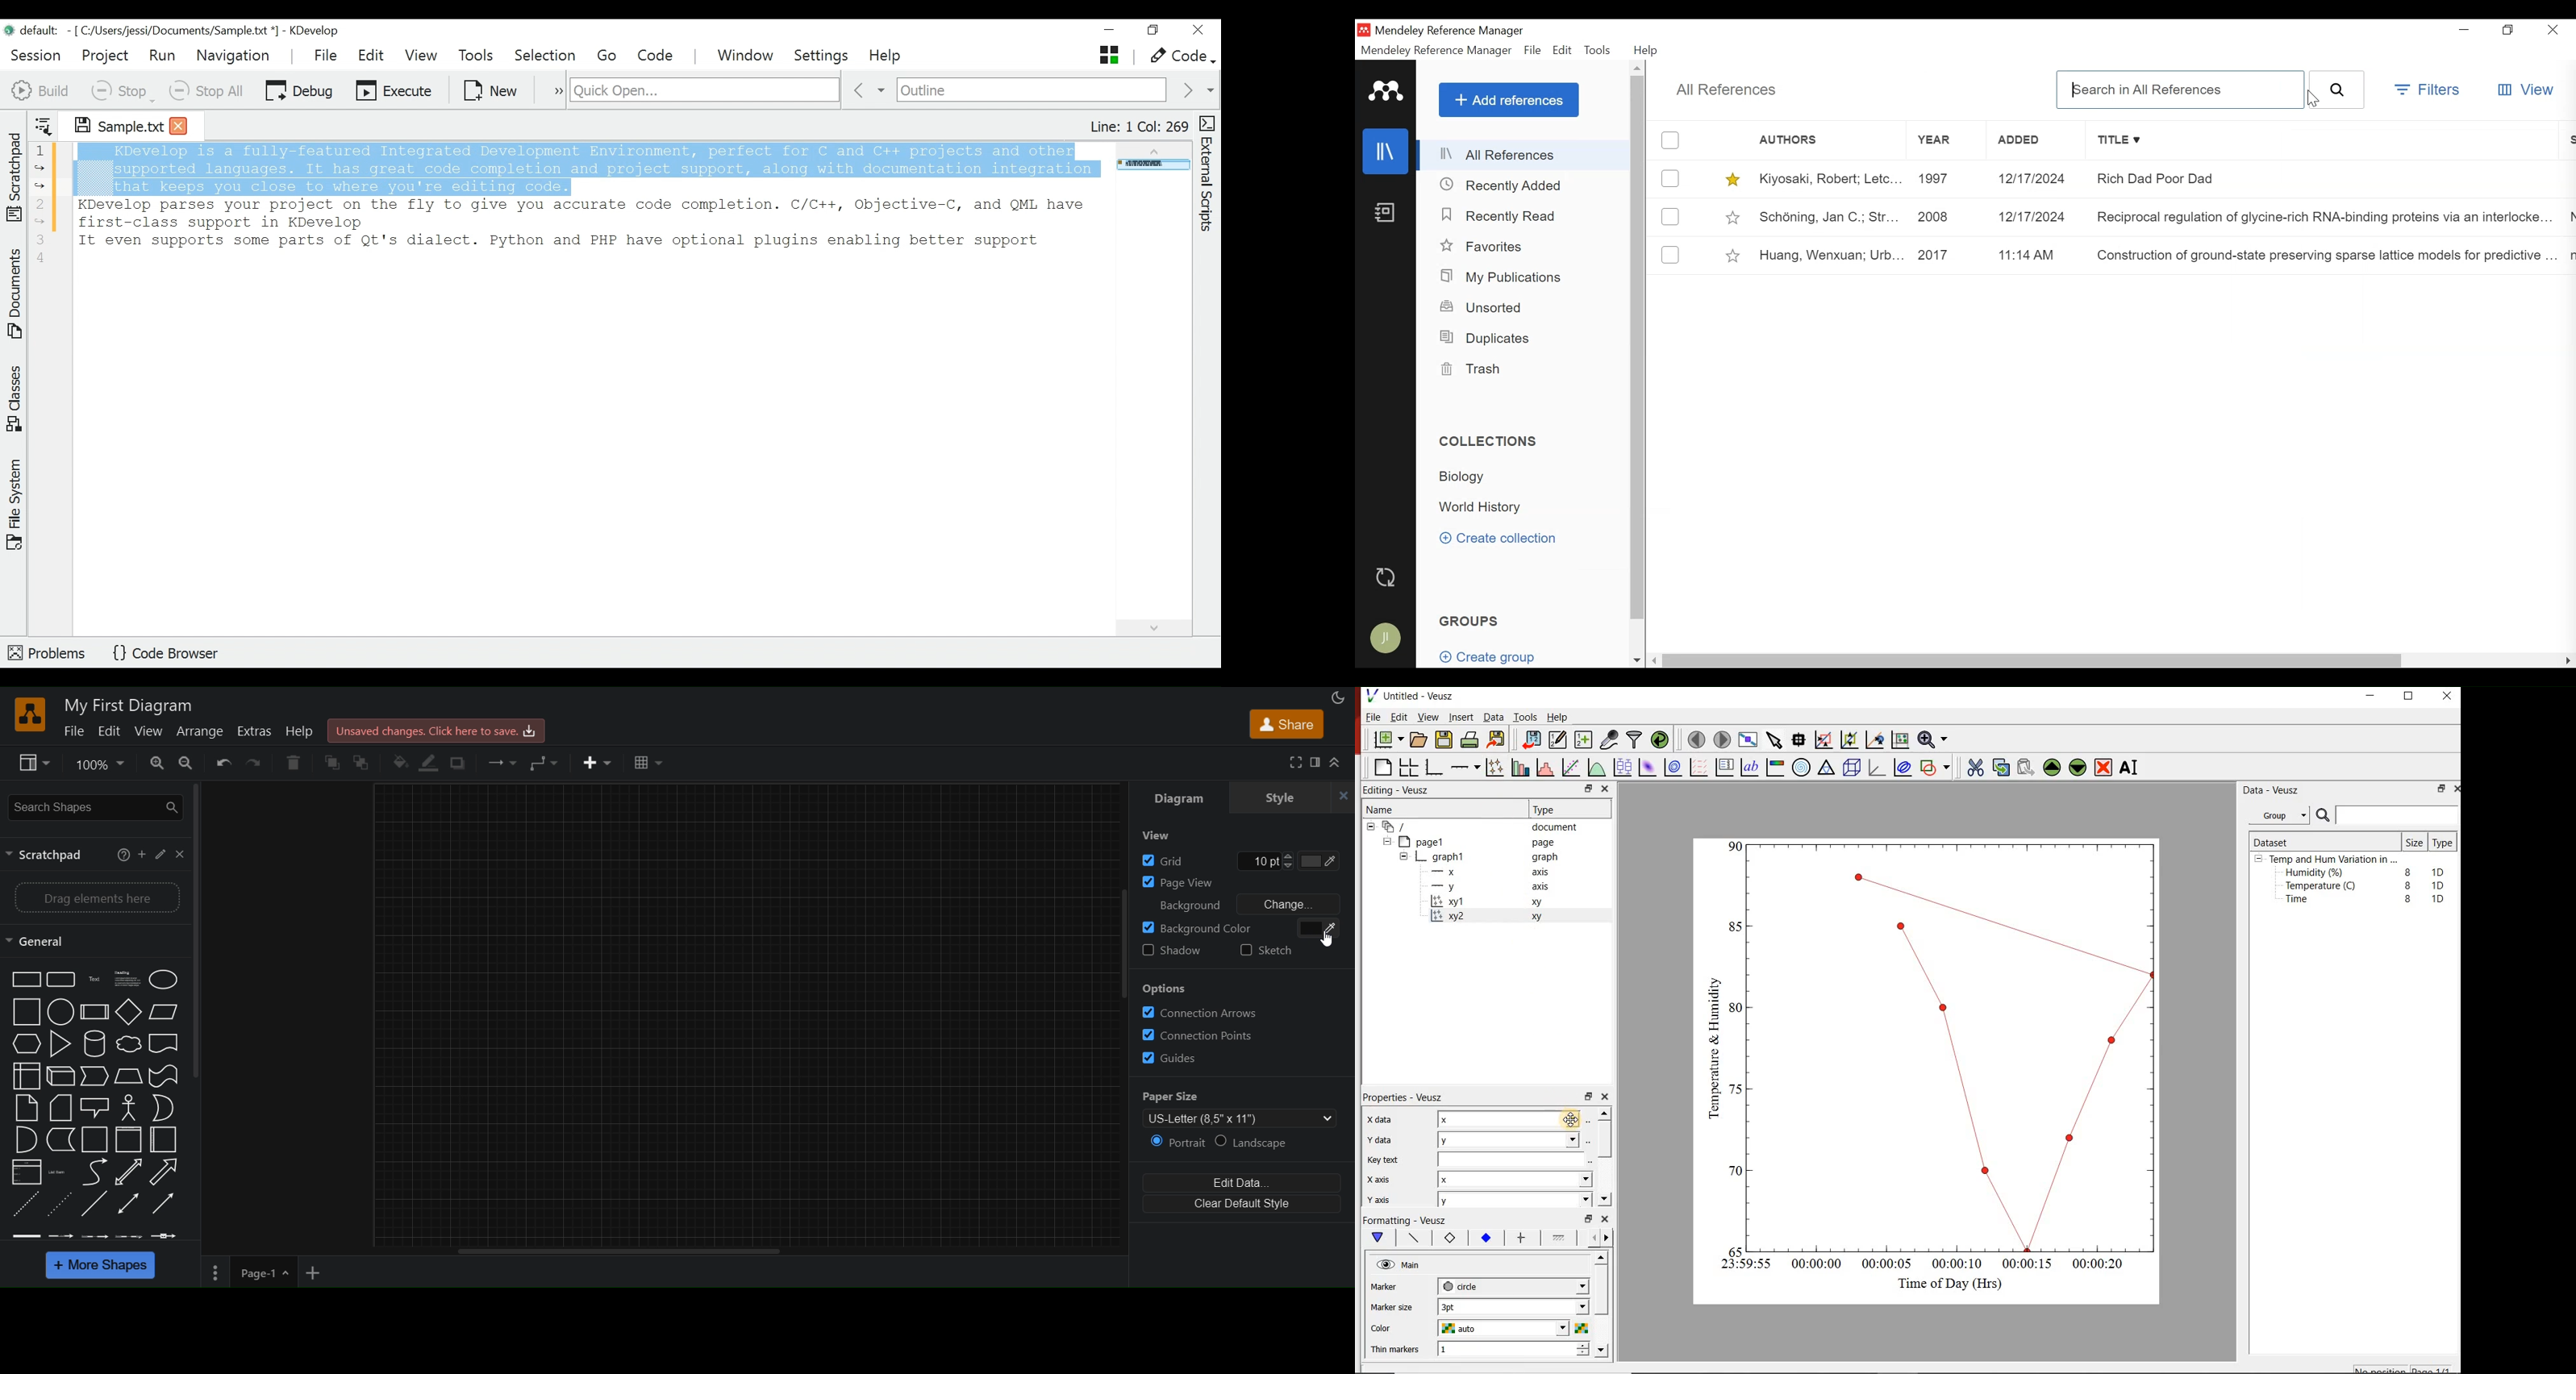 The image size is (2576, 1400). What do you see at coordinates (180, 854) in the screenshot?
I see `close` at bounding box center [180, 854].